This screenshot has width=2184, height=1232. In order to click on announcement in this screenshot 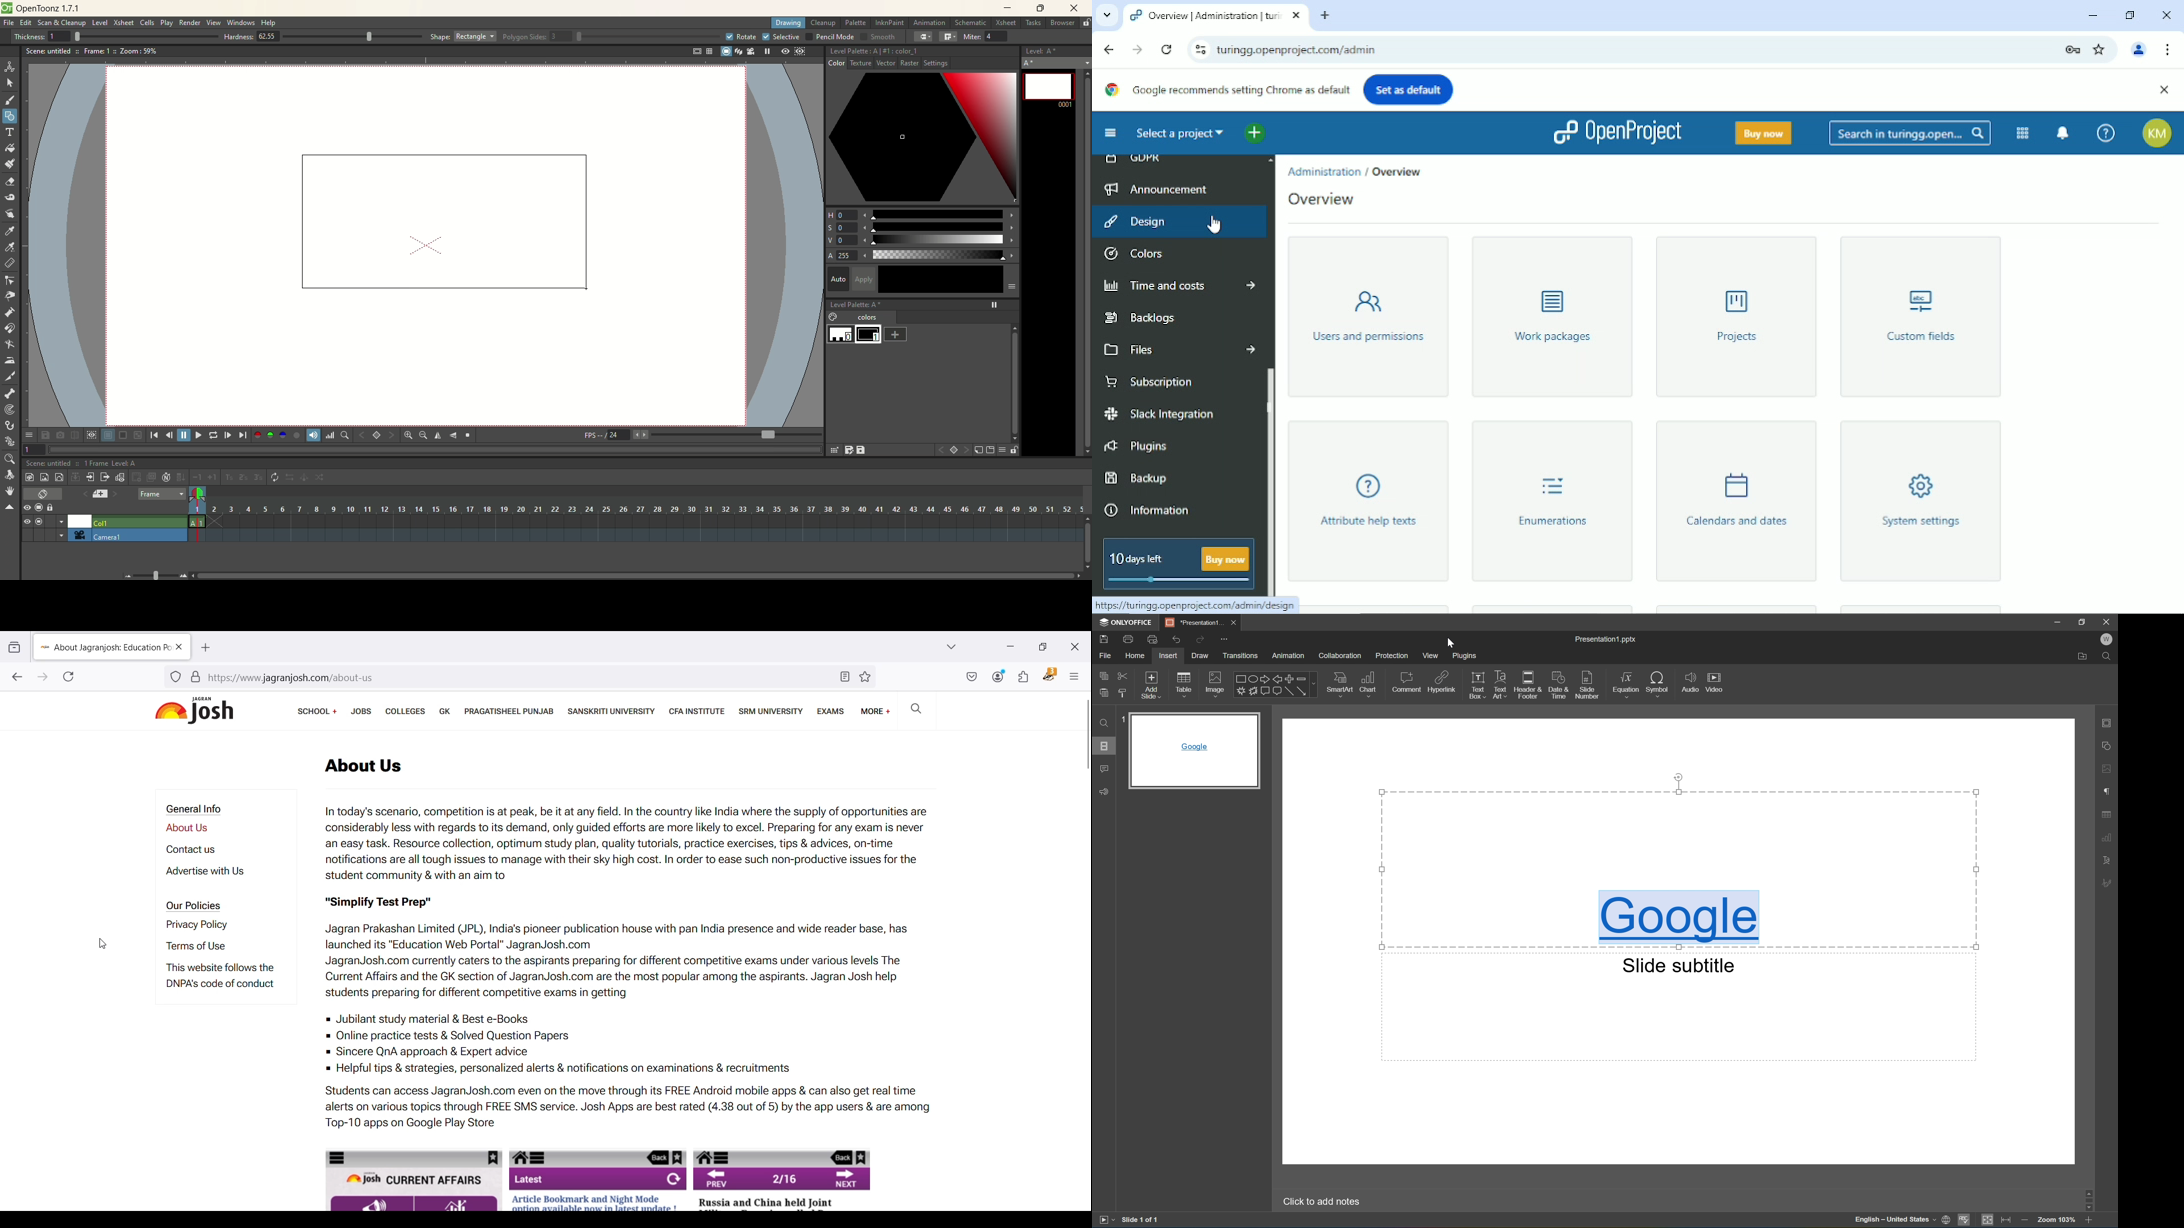, I will do `click(1164, 189)`.